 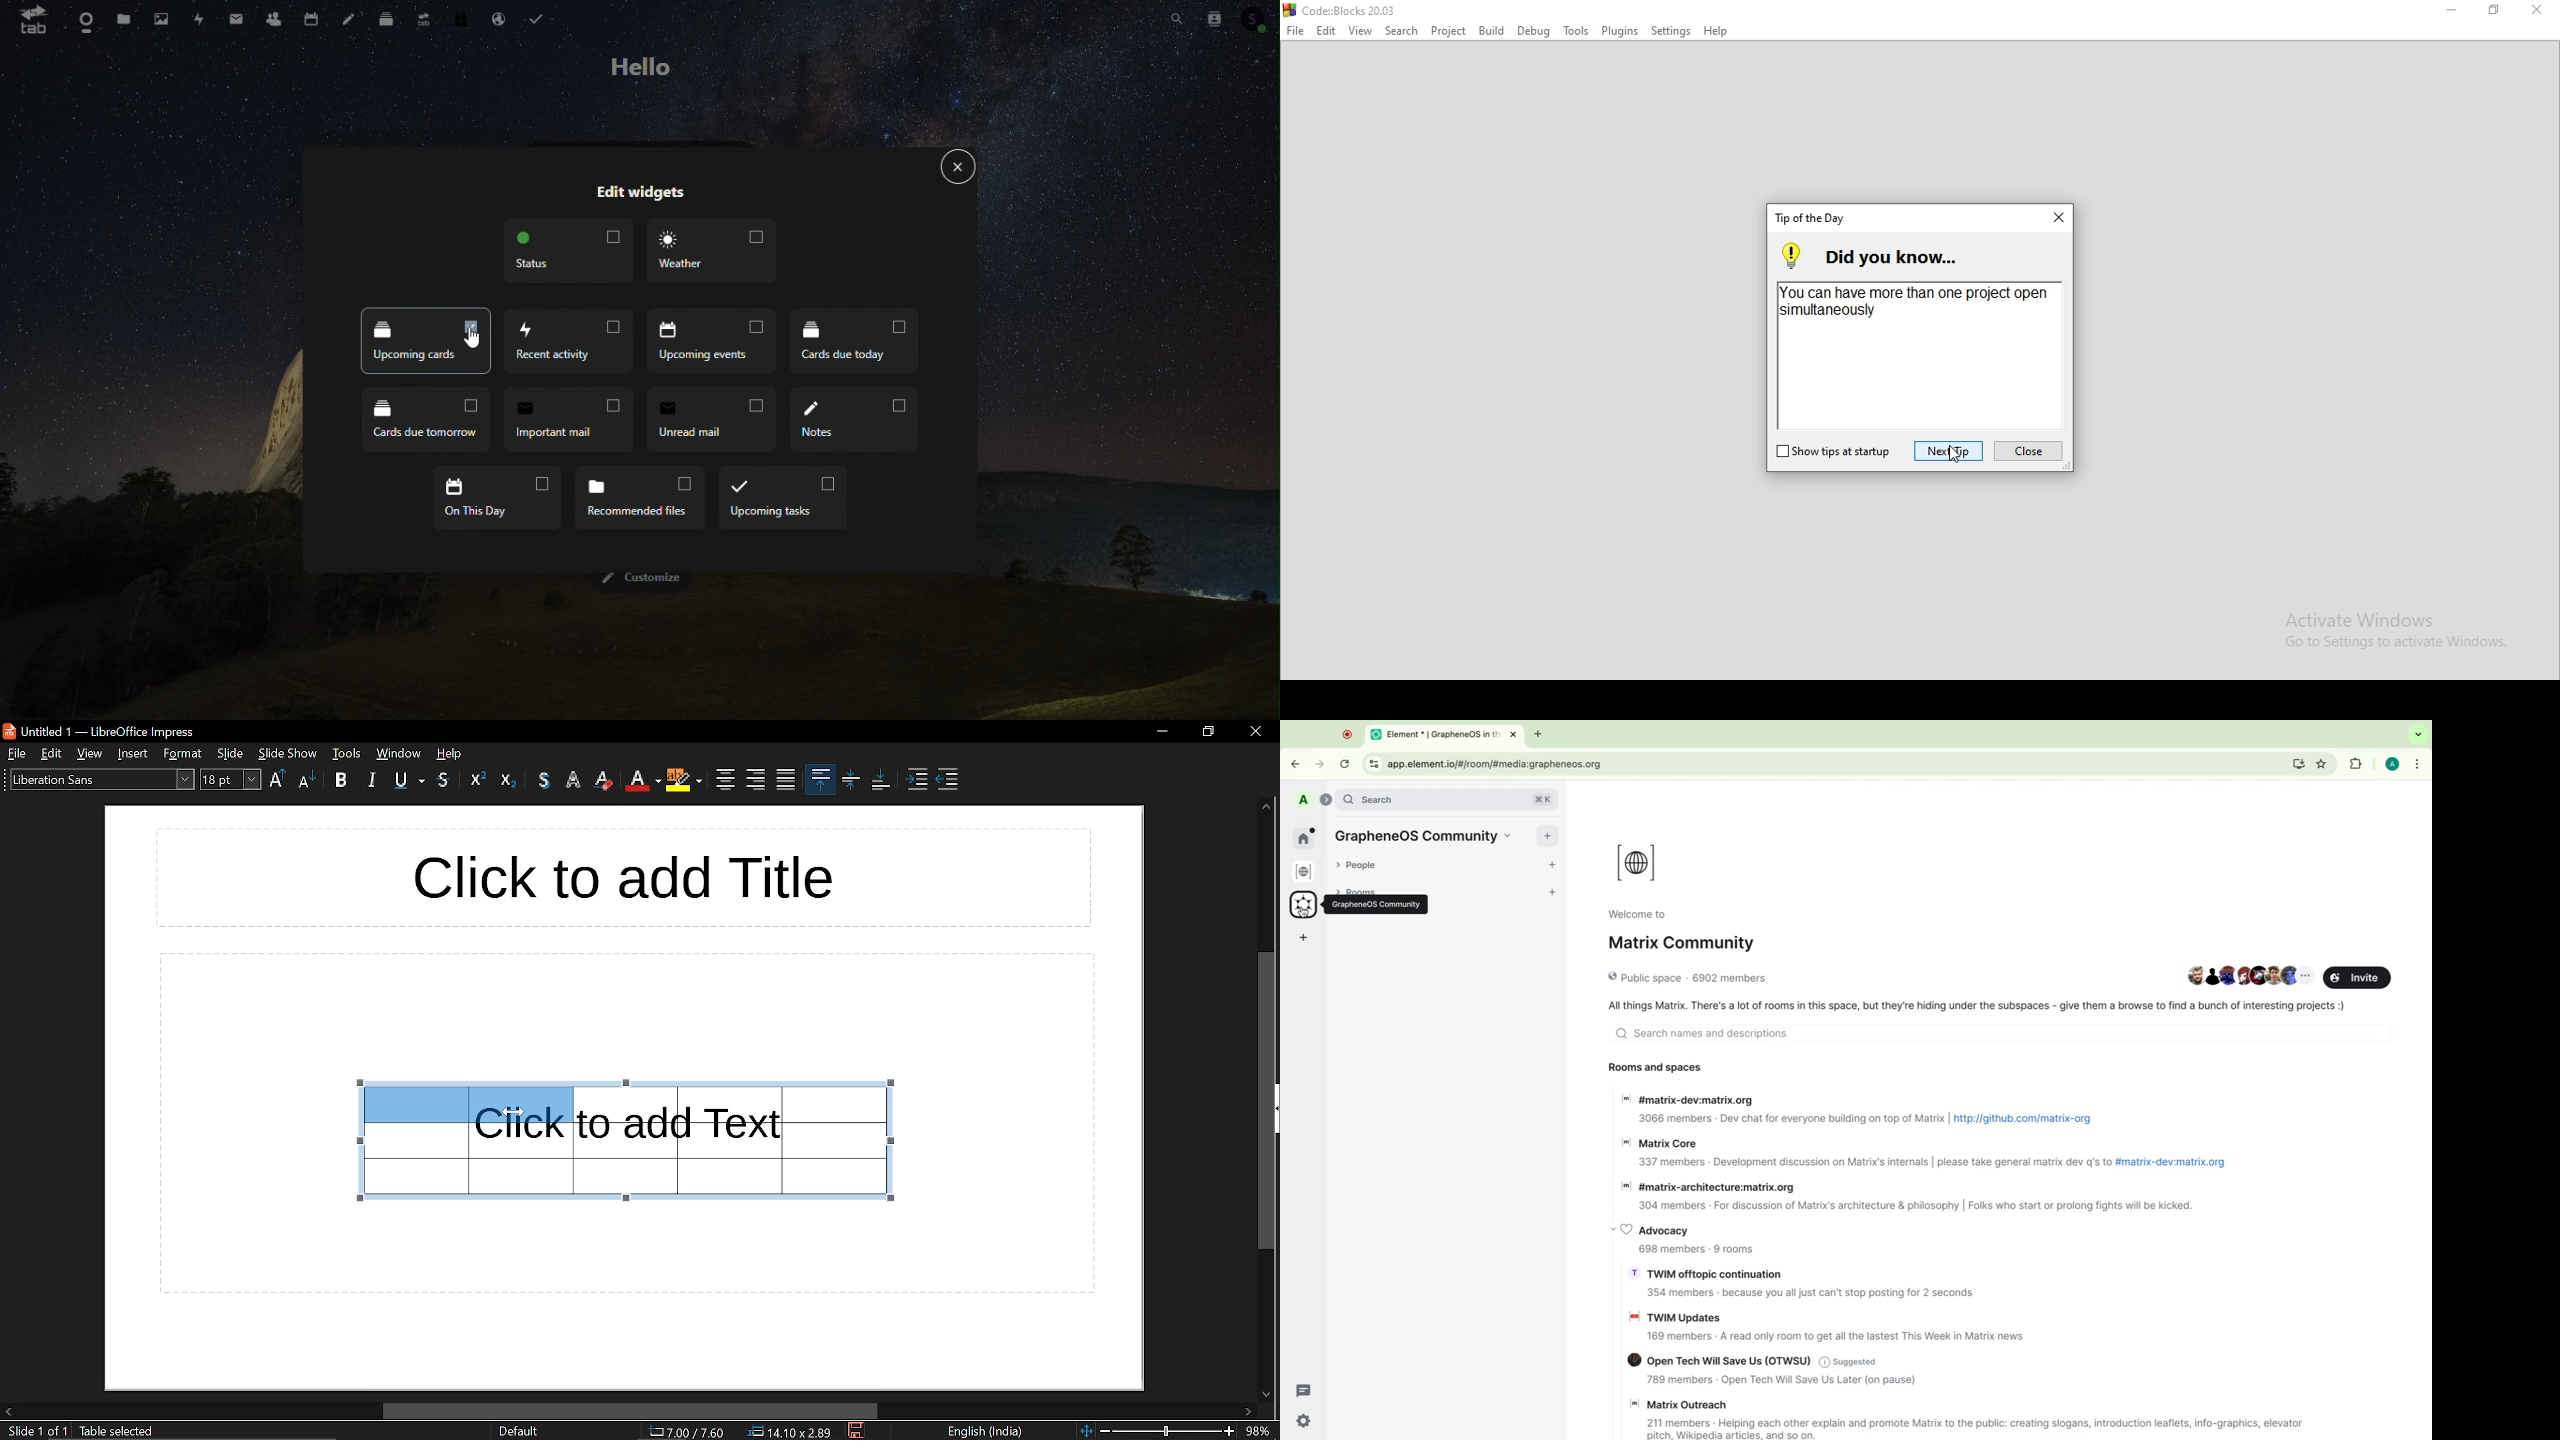 What do you see at coordinates (1862, 1120) in the screenshot?
I see `3066 members - dev chat for everyone building on top of matrix | https://github .com/matrix.org` at bounding box center [1862, 1120].